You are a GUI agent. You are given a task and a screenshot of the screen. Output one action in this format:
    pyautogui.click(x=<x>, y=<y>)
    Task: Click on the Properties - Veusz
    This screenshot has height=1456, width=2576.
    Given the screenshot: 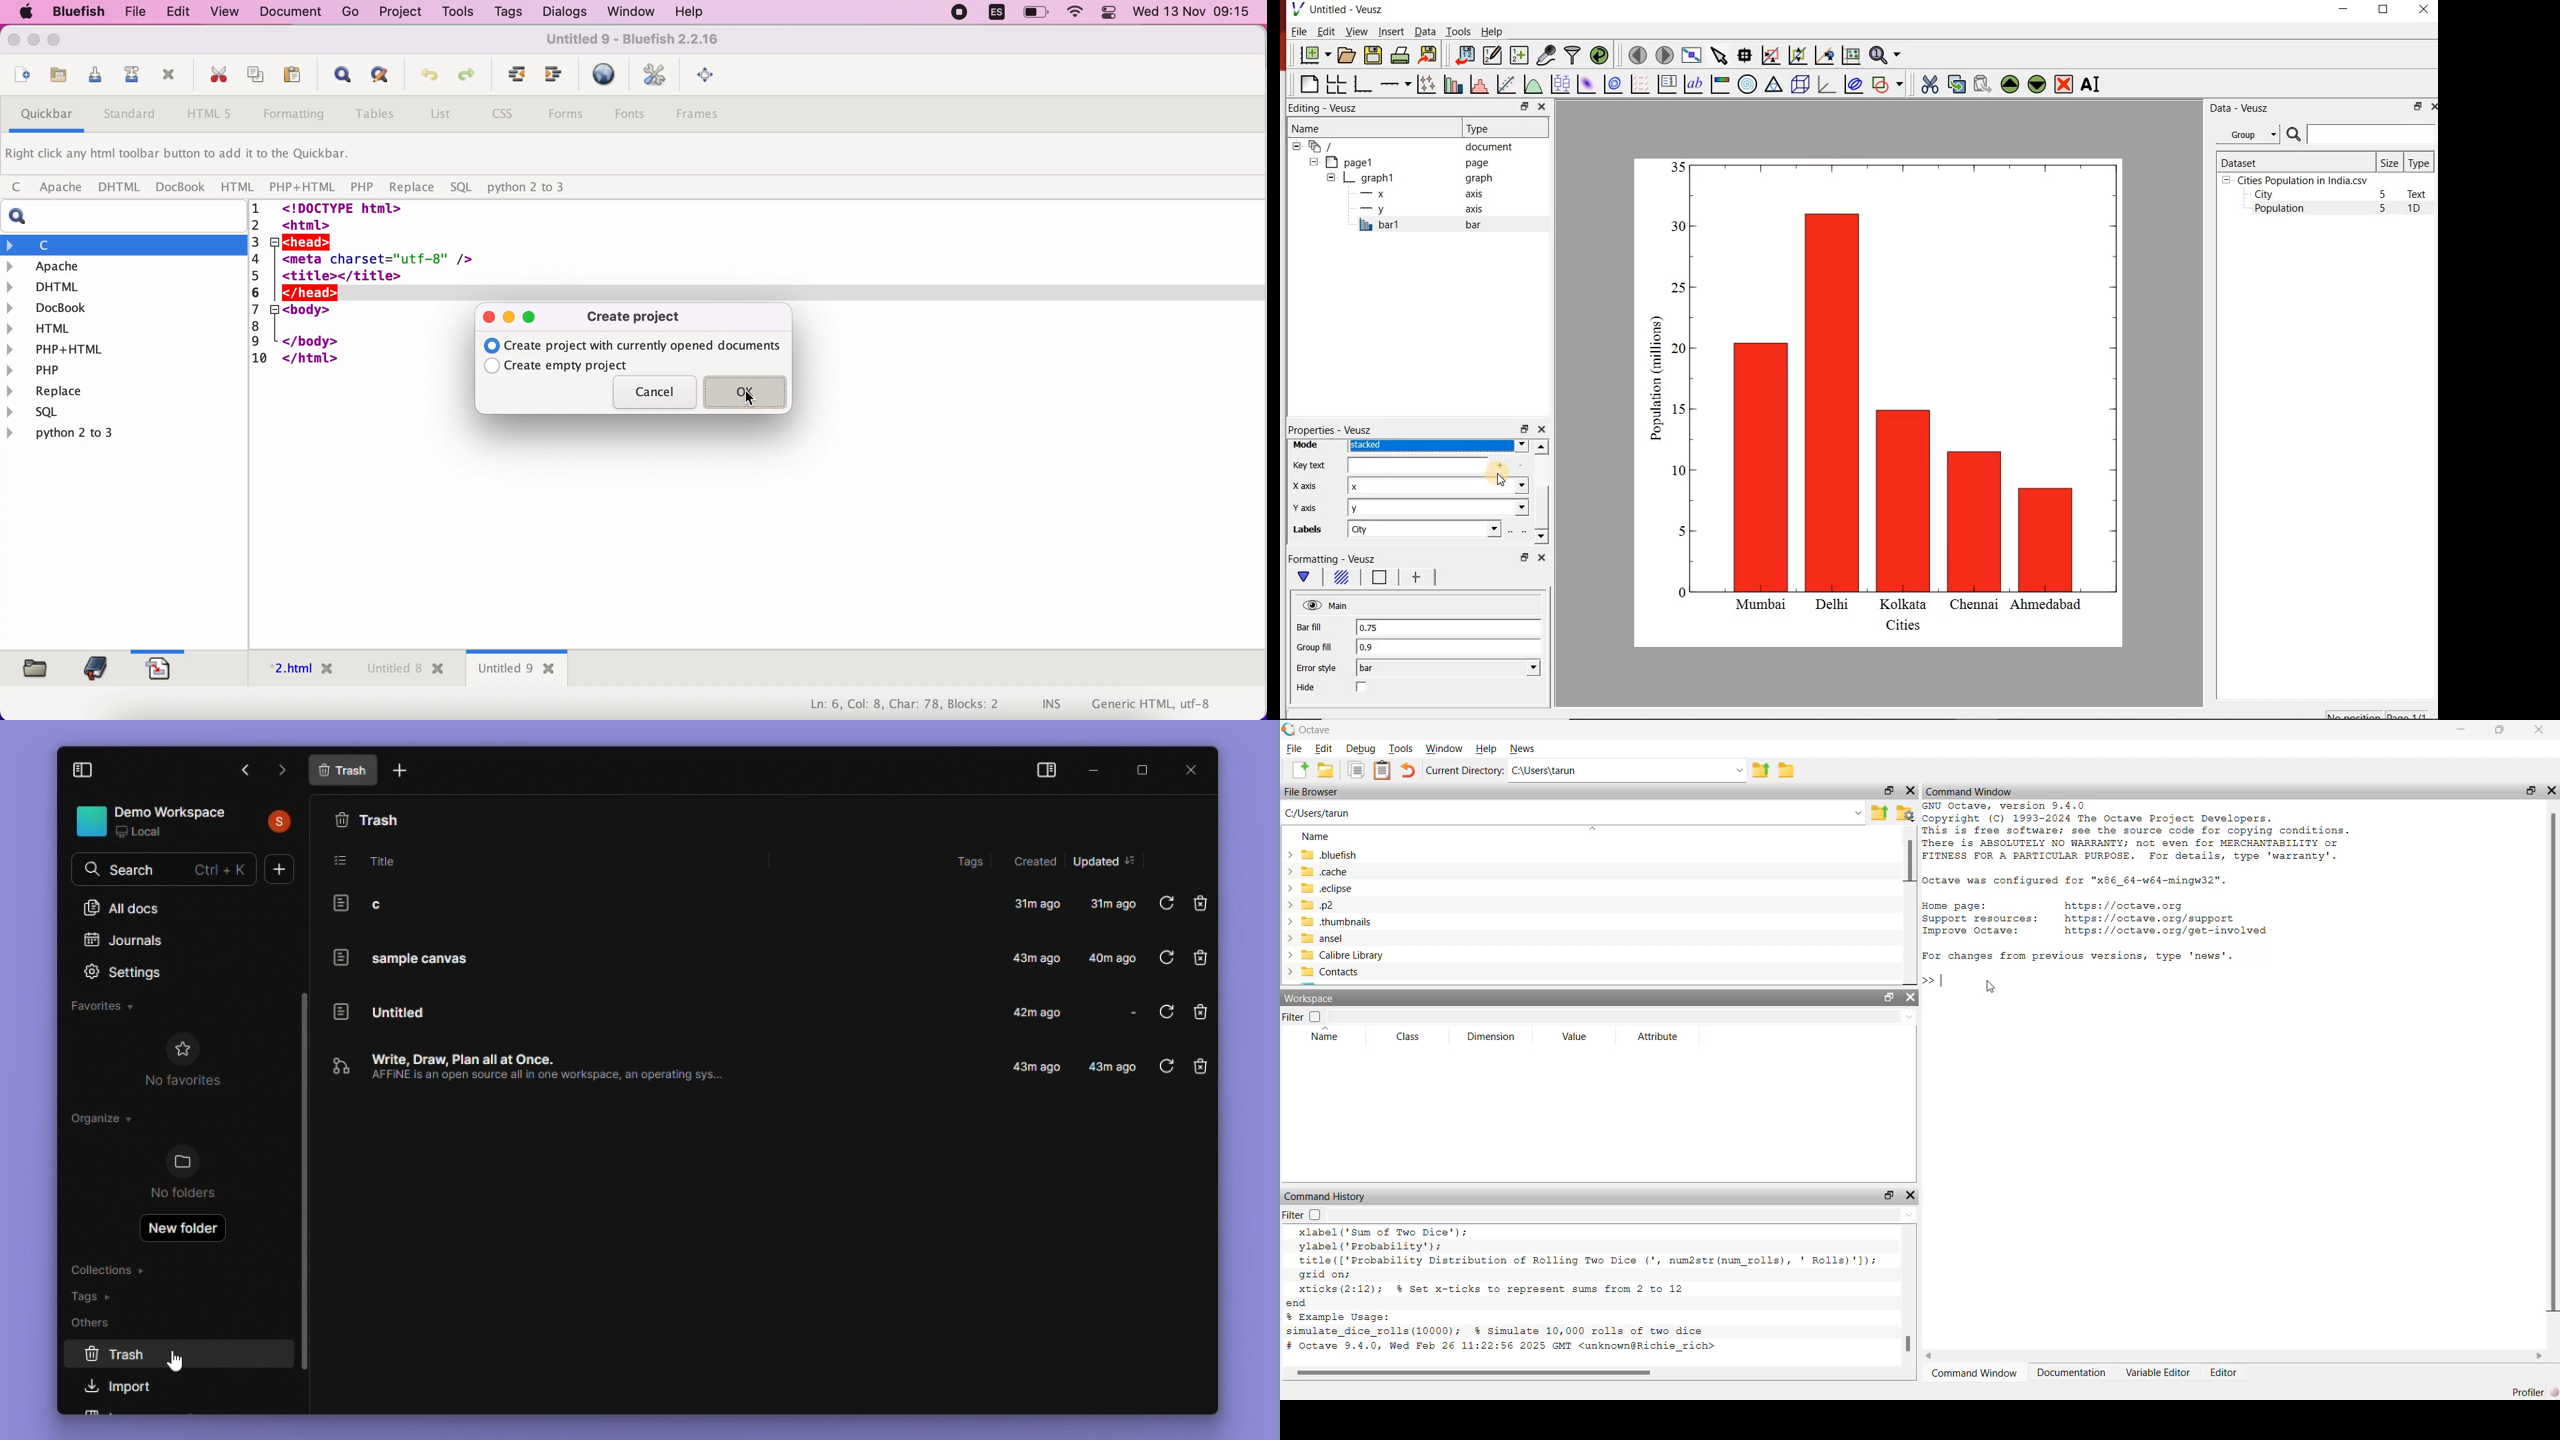 What is the action you would take?
    pyautogui.click(x=1330, y=430)
    